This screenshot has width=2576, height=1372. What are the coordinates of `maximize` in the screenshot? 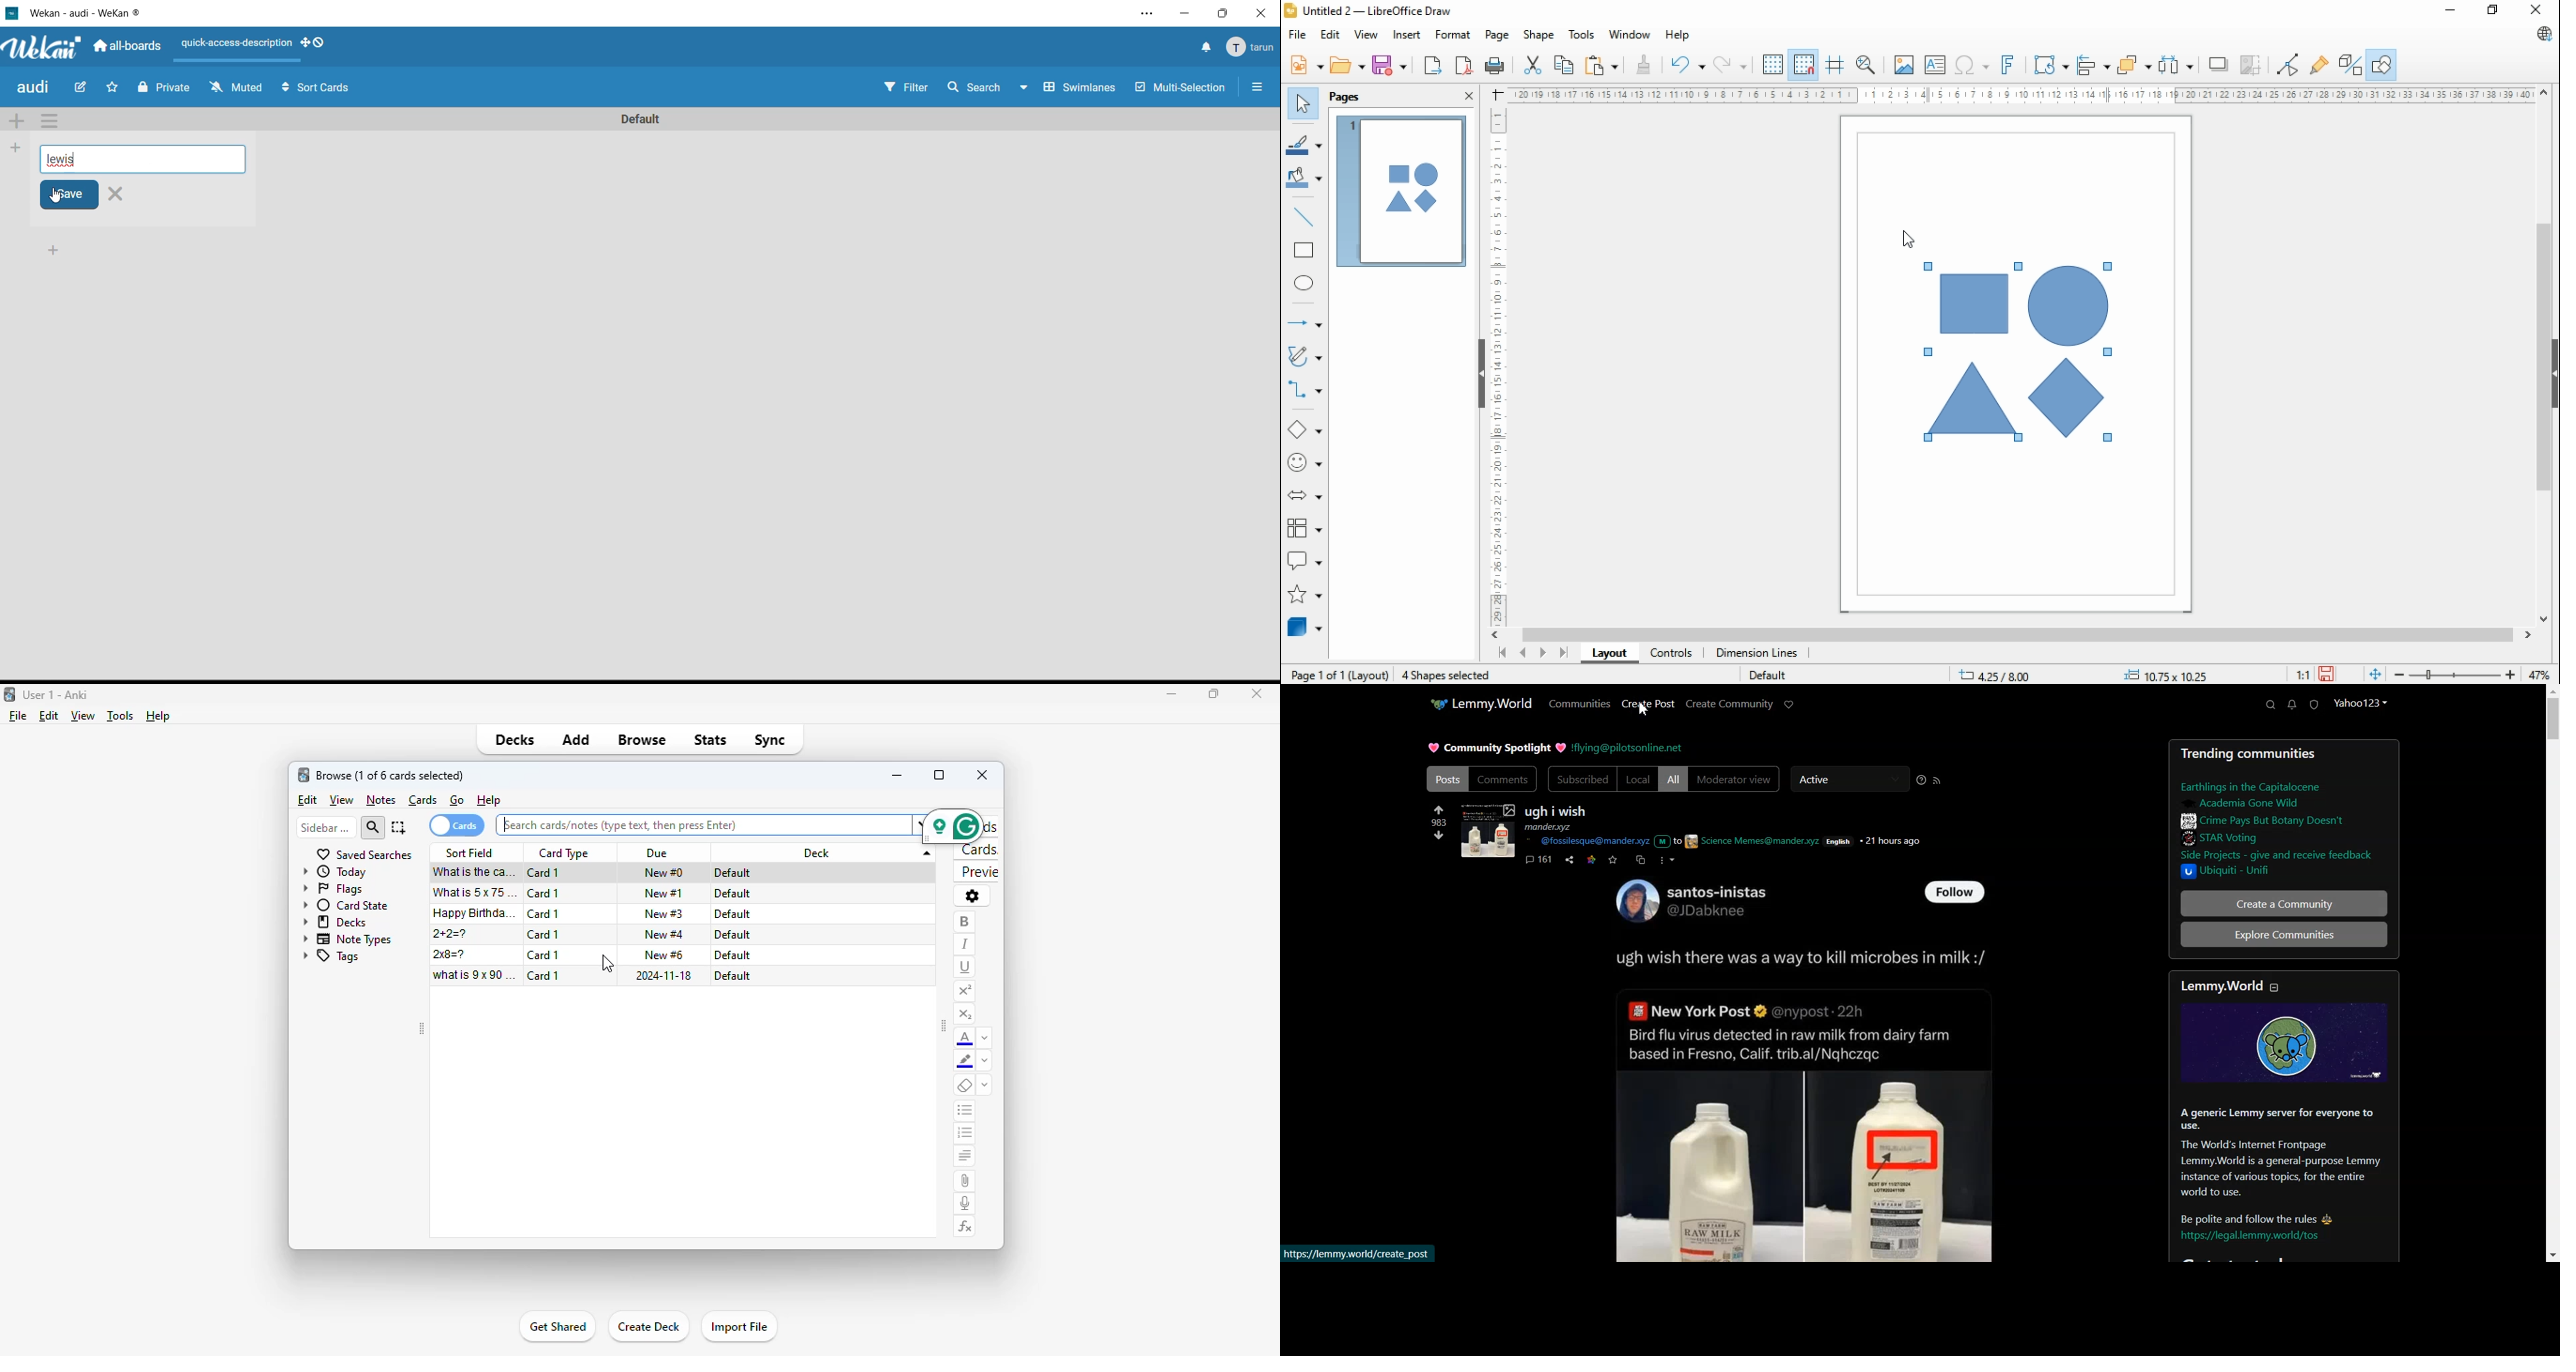 It's located at (1213, 695).